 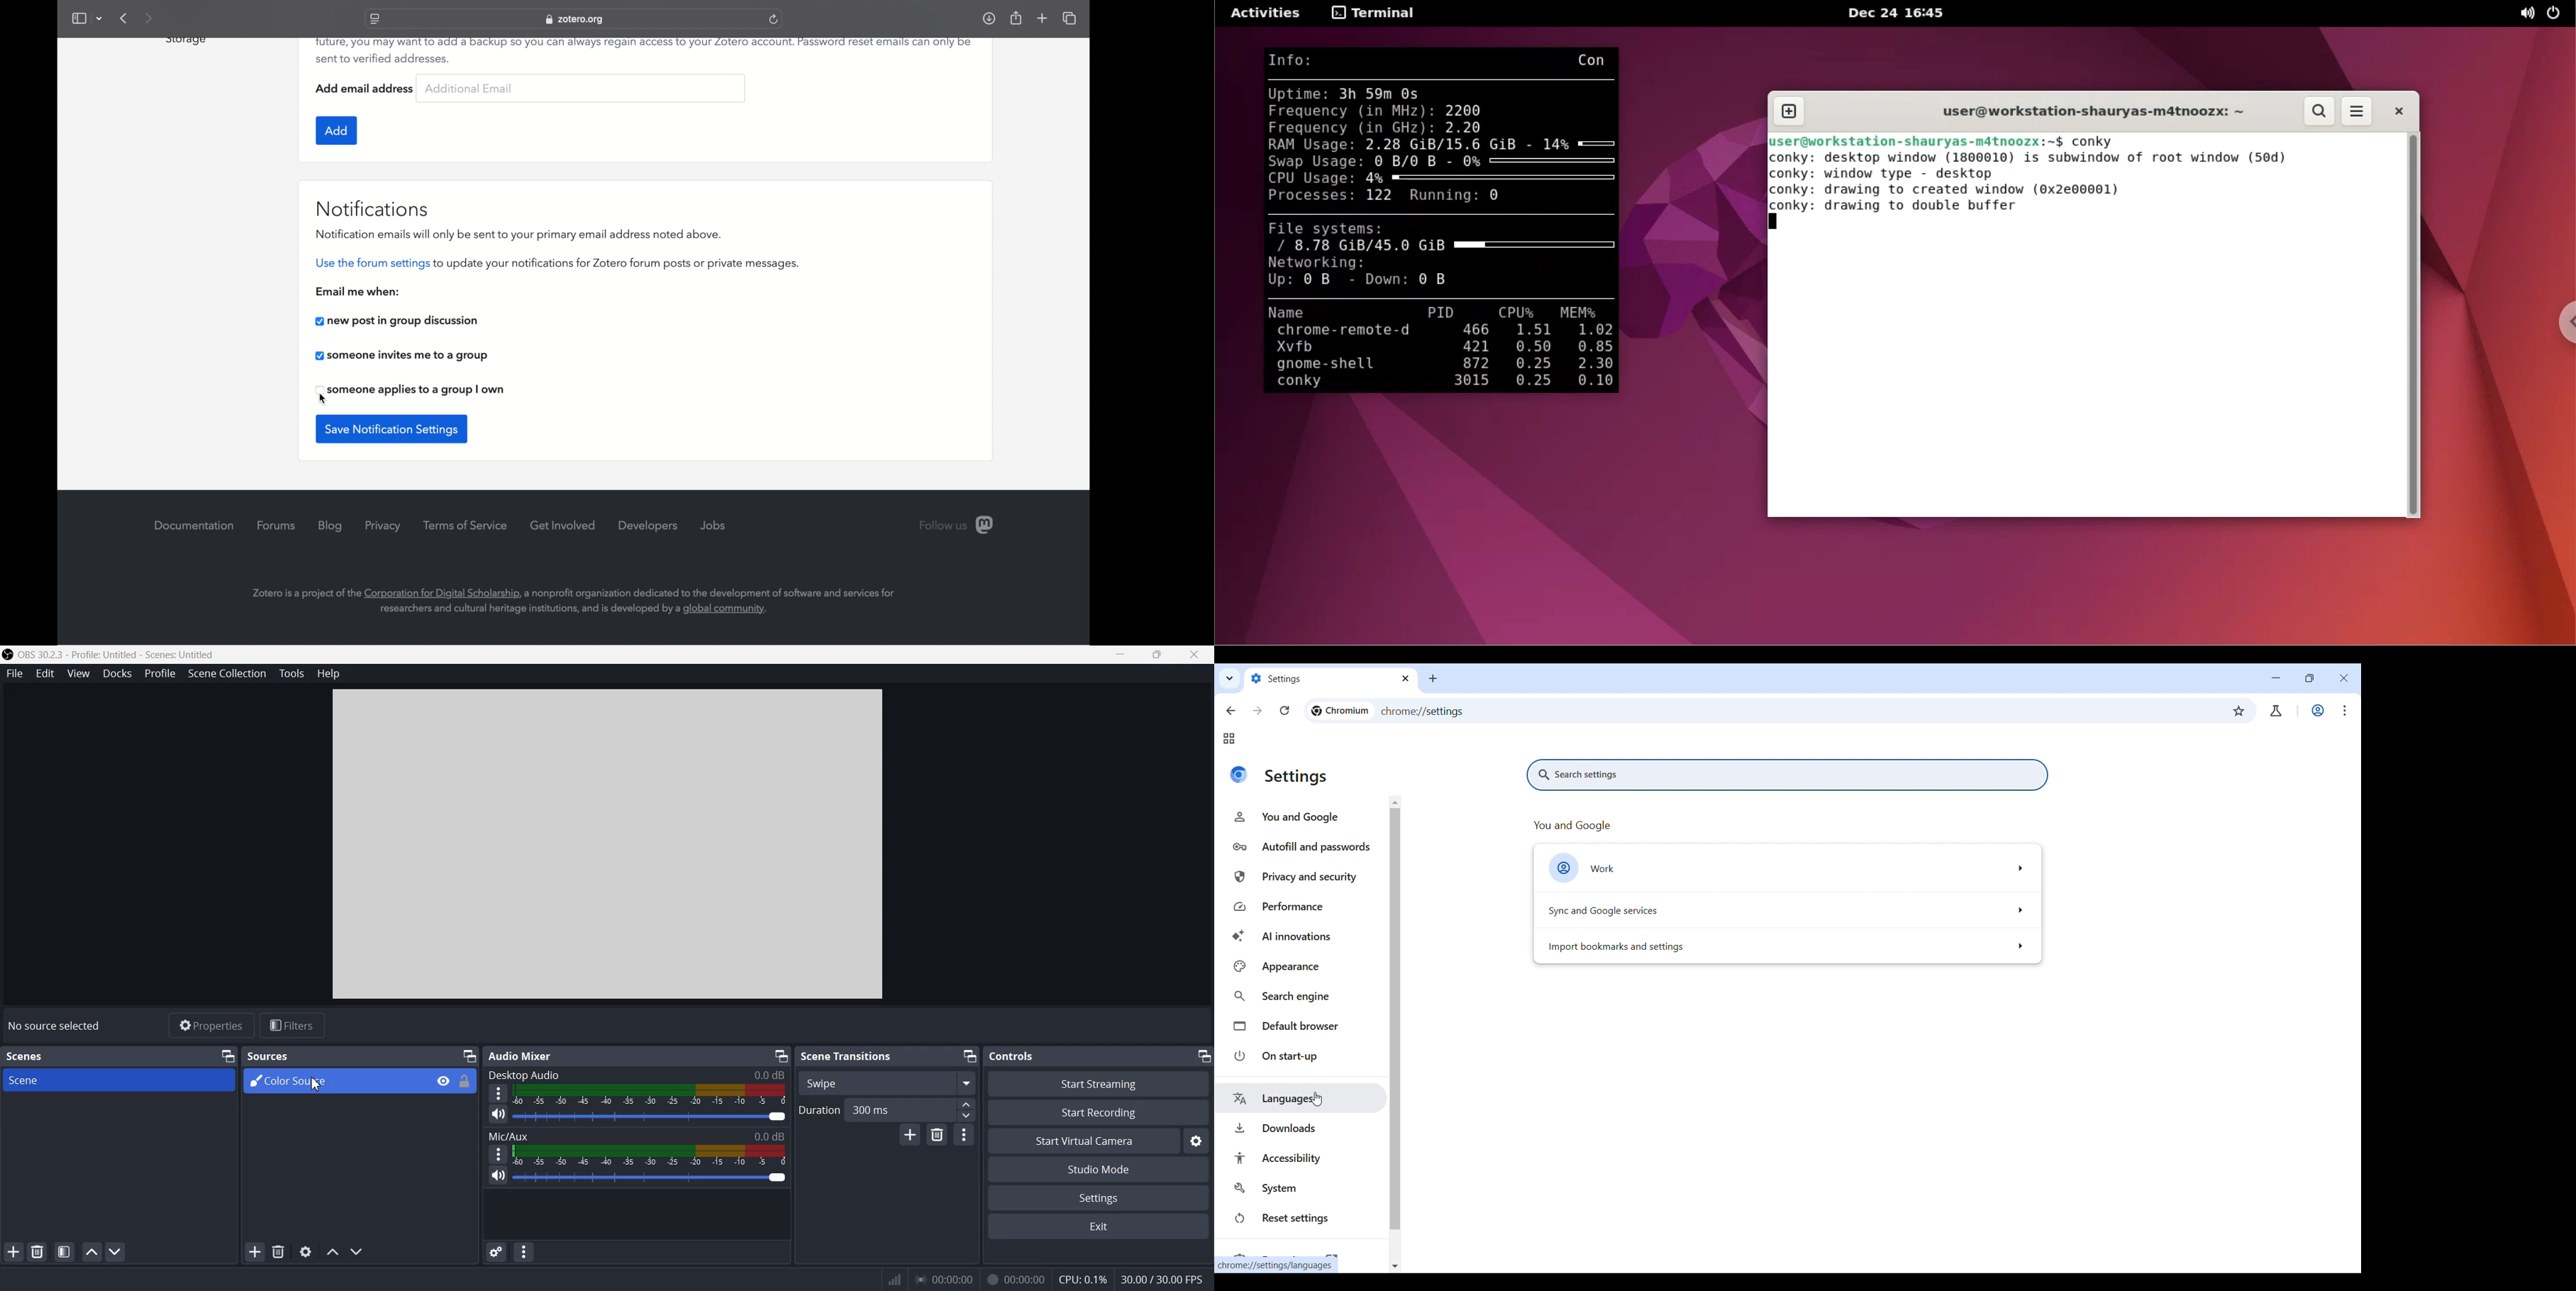 What do you see at coordinates (650, 1176) in the screenshot?
I see `Volume Adjuster` at bounding box center [650, 1176].